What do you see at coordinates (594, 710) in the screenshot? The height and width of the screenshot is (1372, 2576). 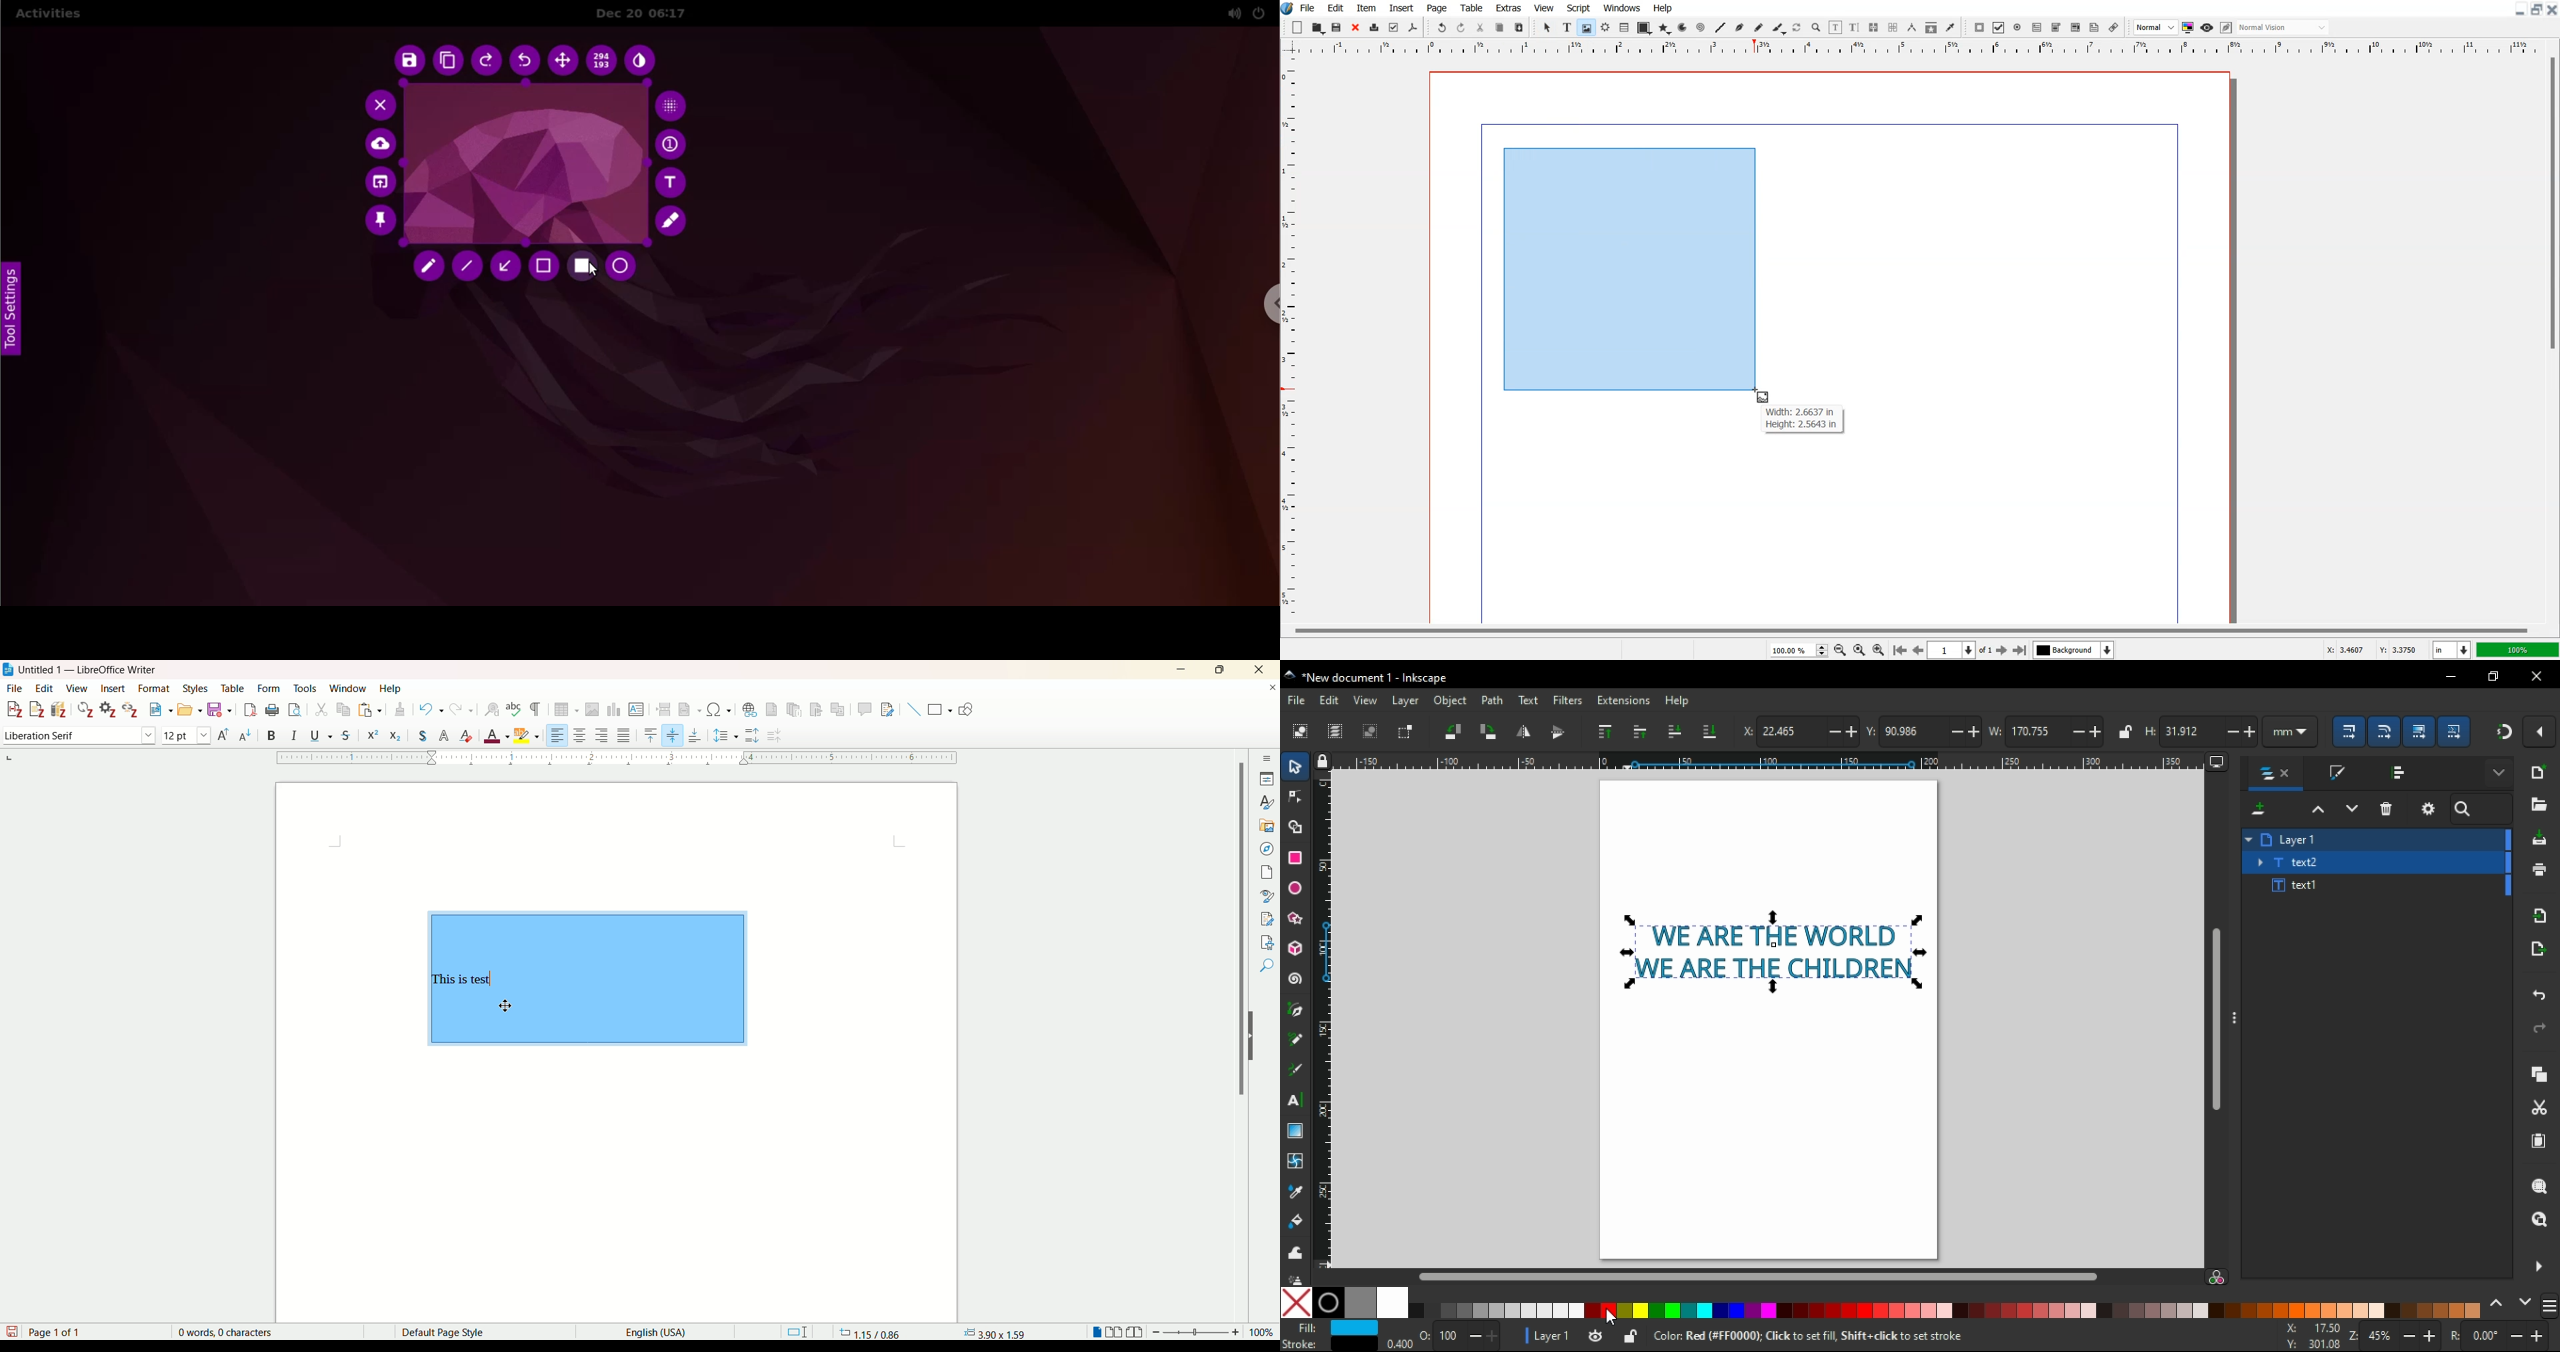 I see `insert image` at bounding box center [594, 710].